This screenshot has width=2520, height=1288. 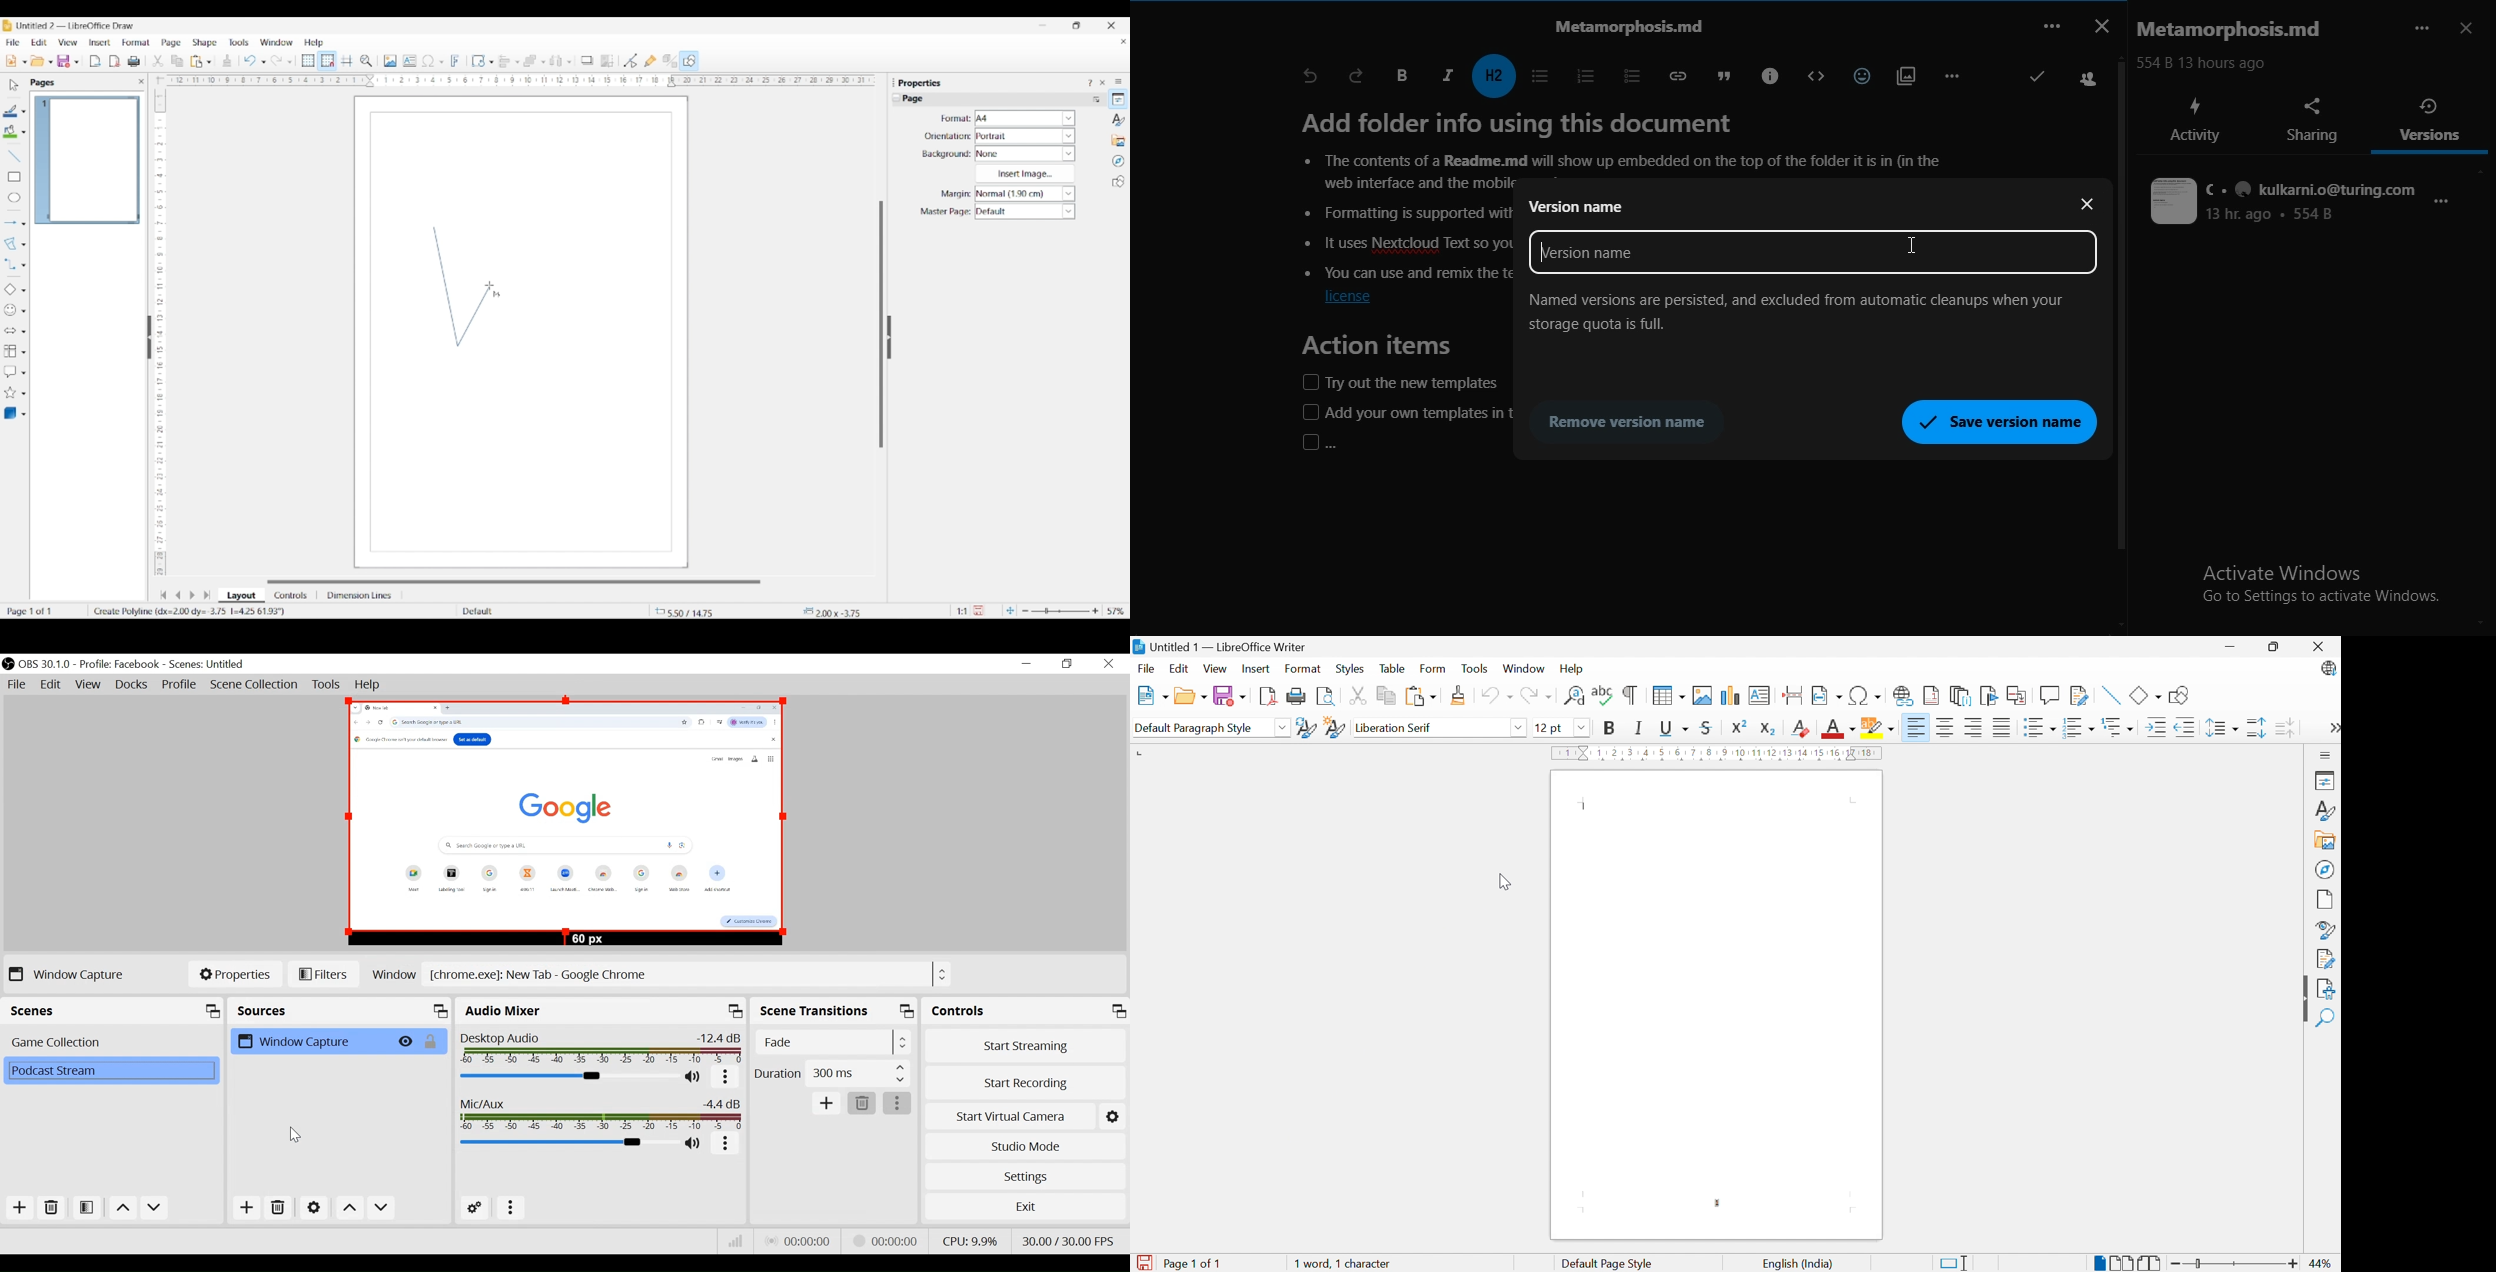 What do you see at coordinates (1026, 664) in the screenshot?
I see `minimize` at bounding box center [1026, 664].